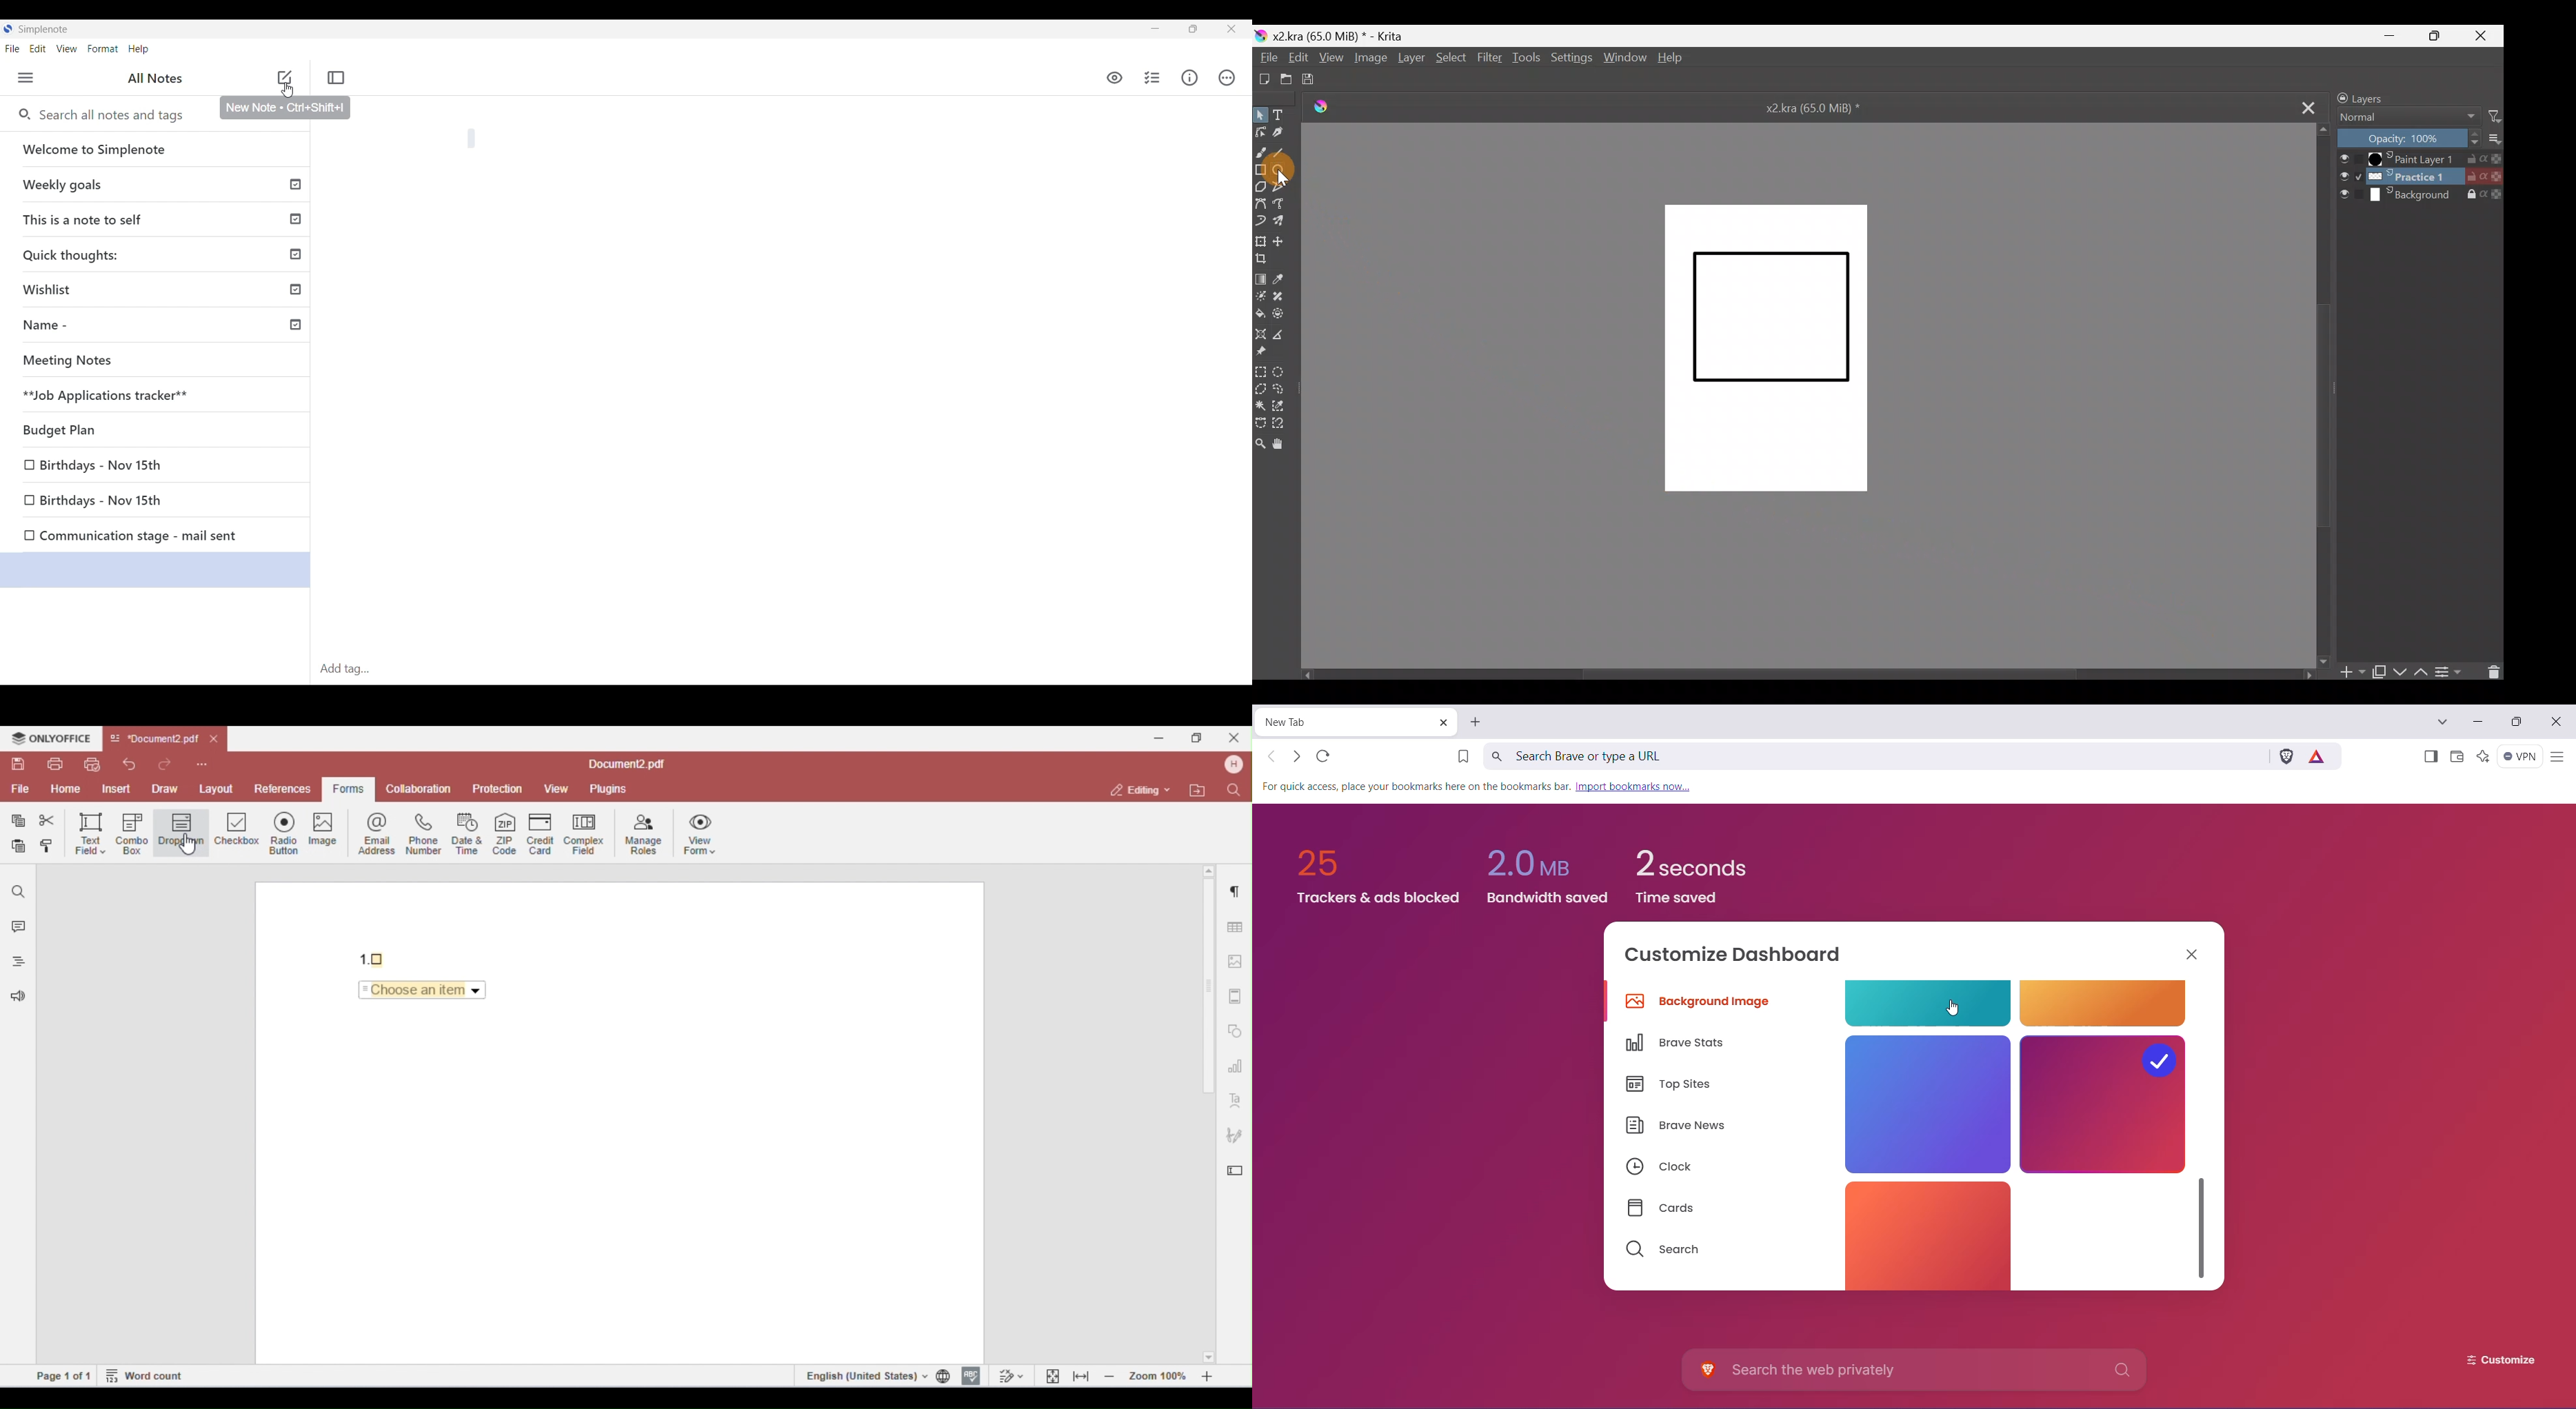 This screenshot has height=1428, width=2576. Describe the element at coordinates (1267, 261) in the screenshot. I see `Crop image to an area` at that location.